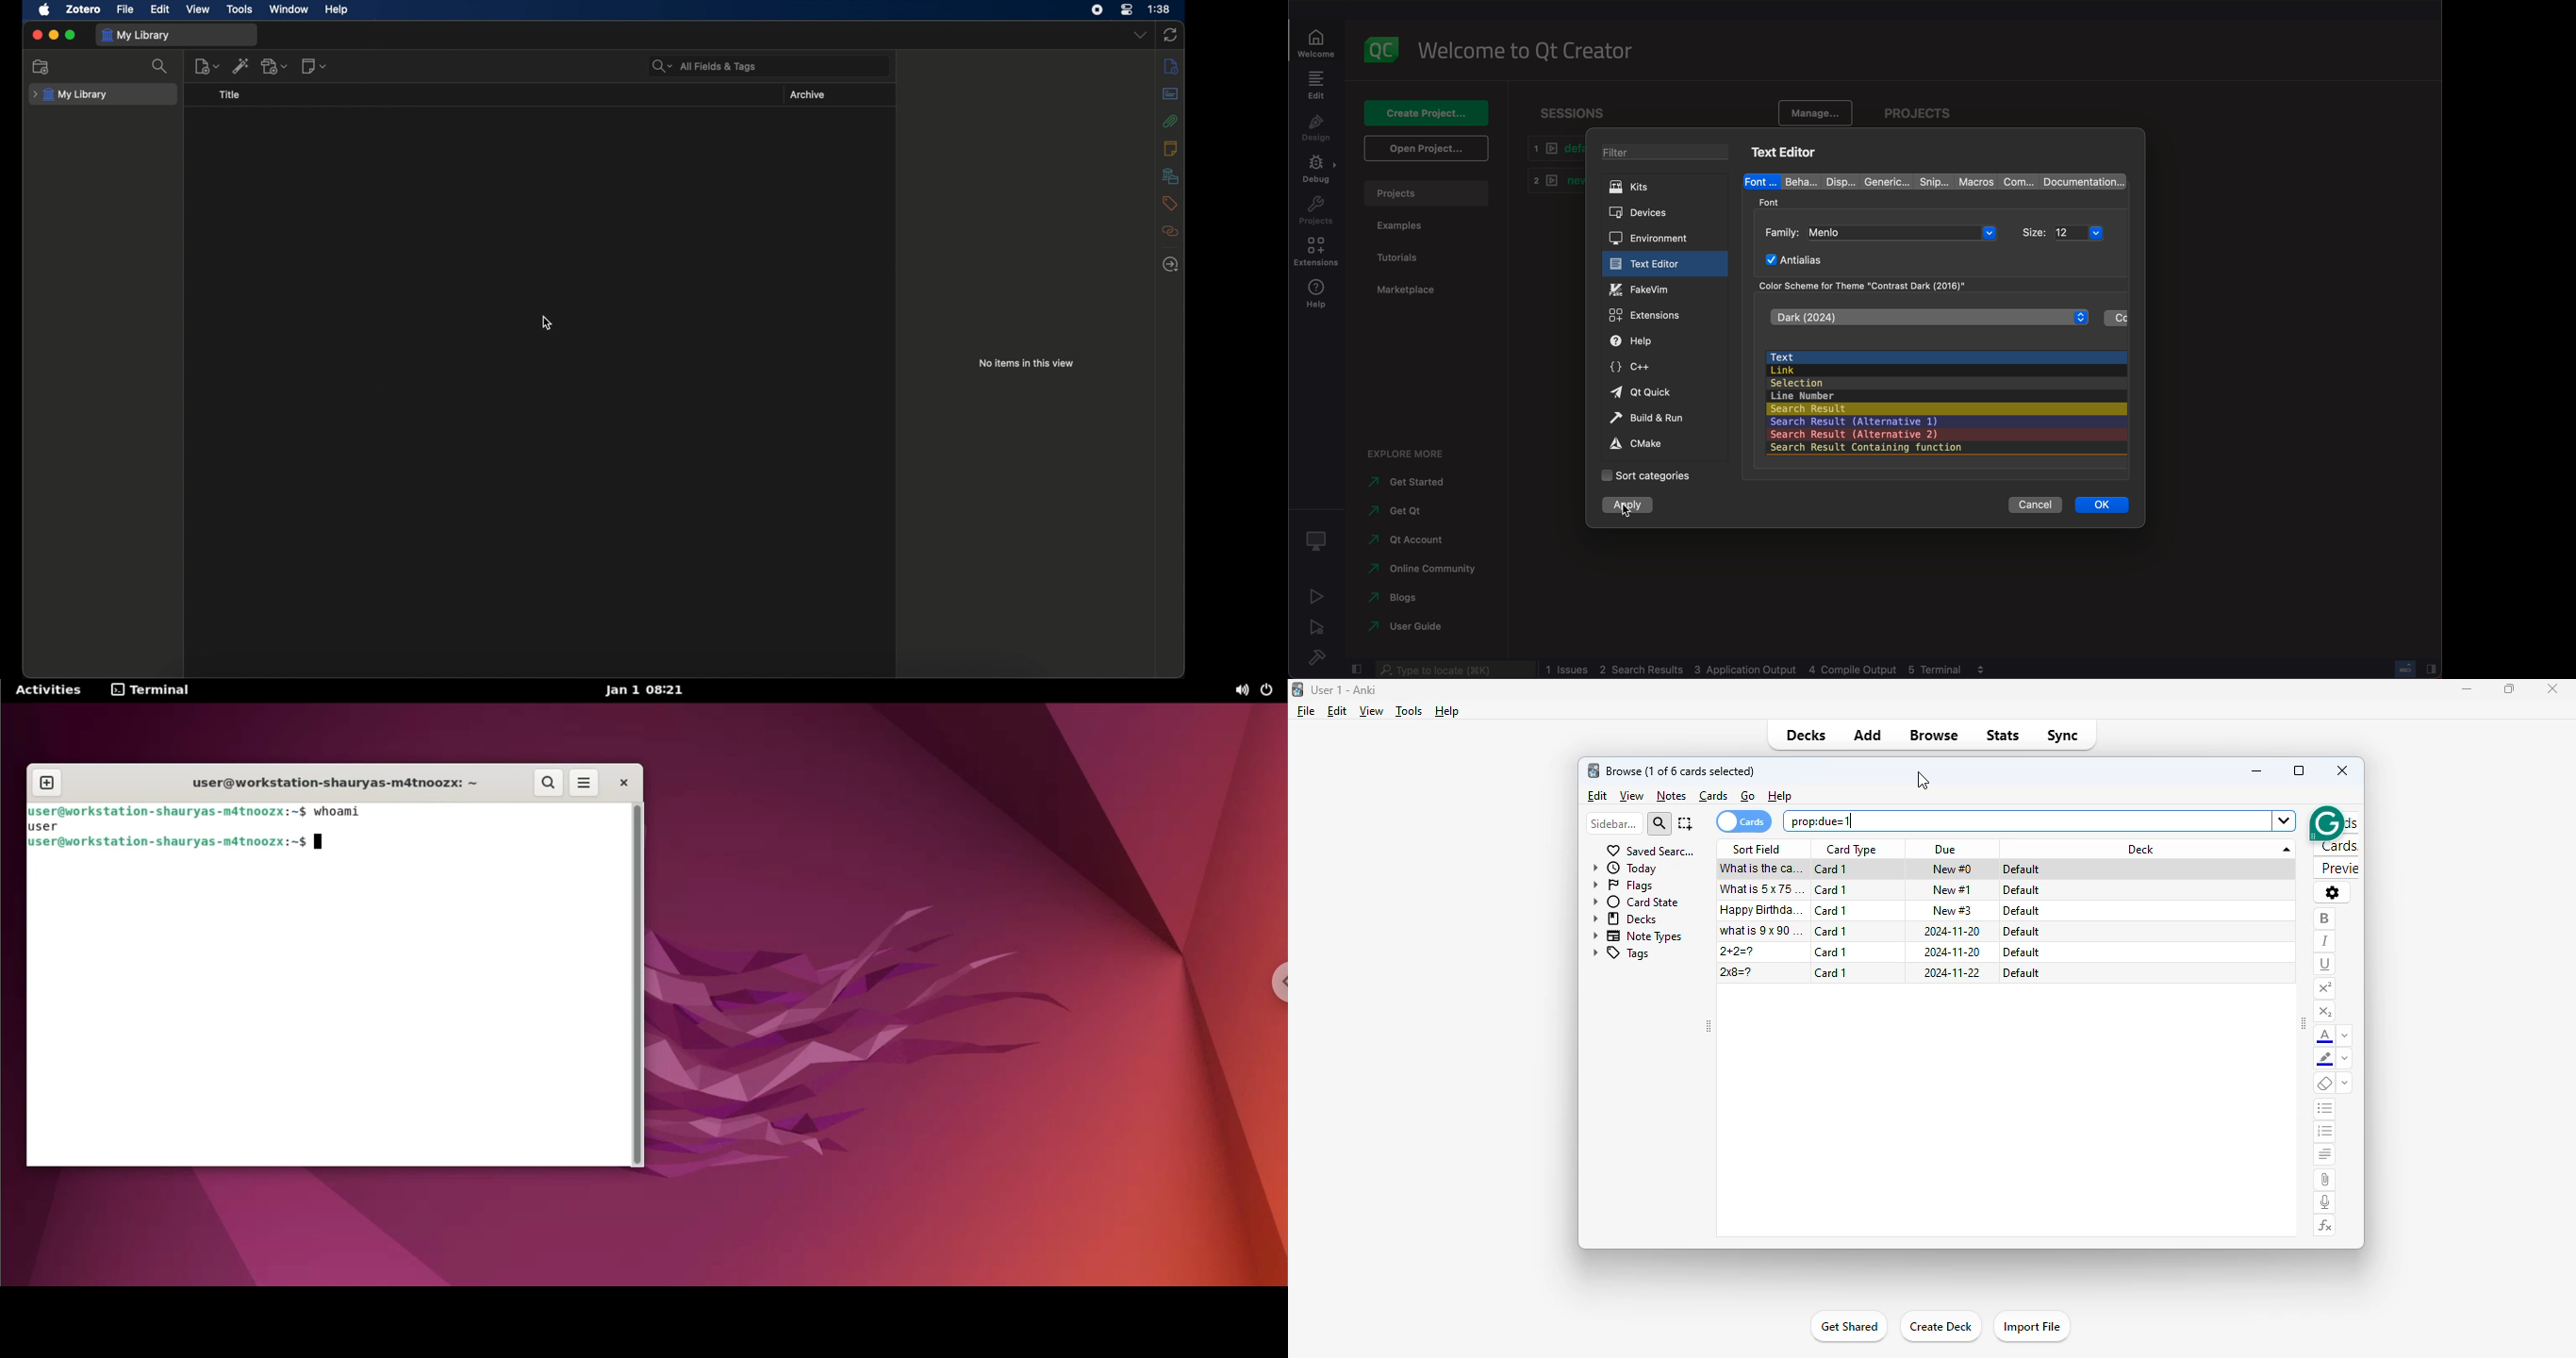 Image resolution: width=2576 pixels, height=1372 pixels. I want to click on note types, so click(1636, 936).